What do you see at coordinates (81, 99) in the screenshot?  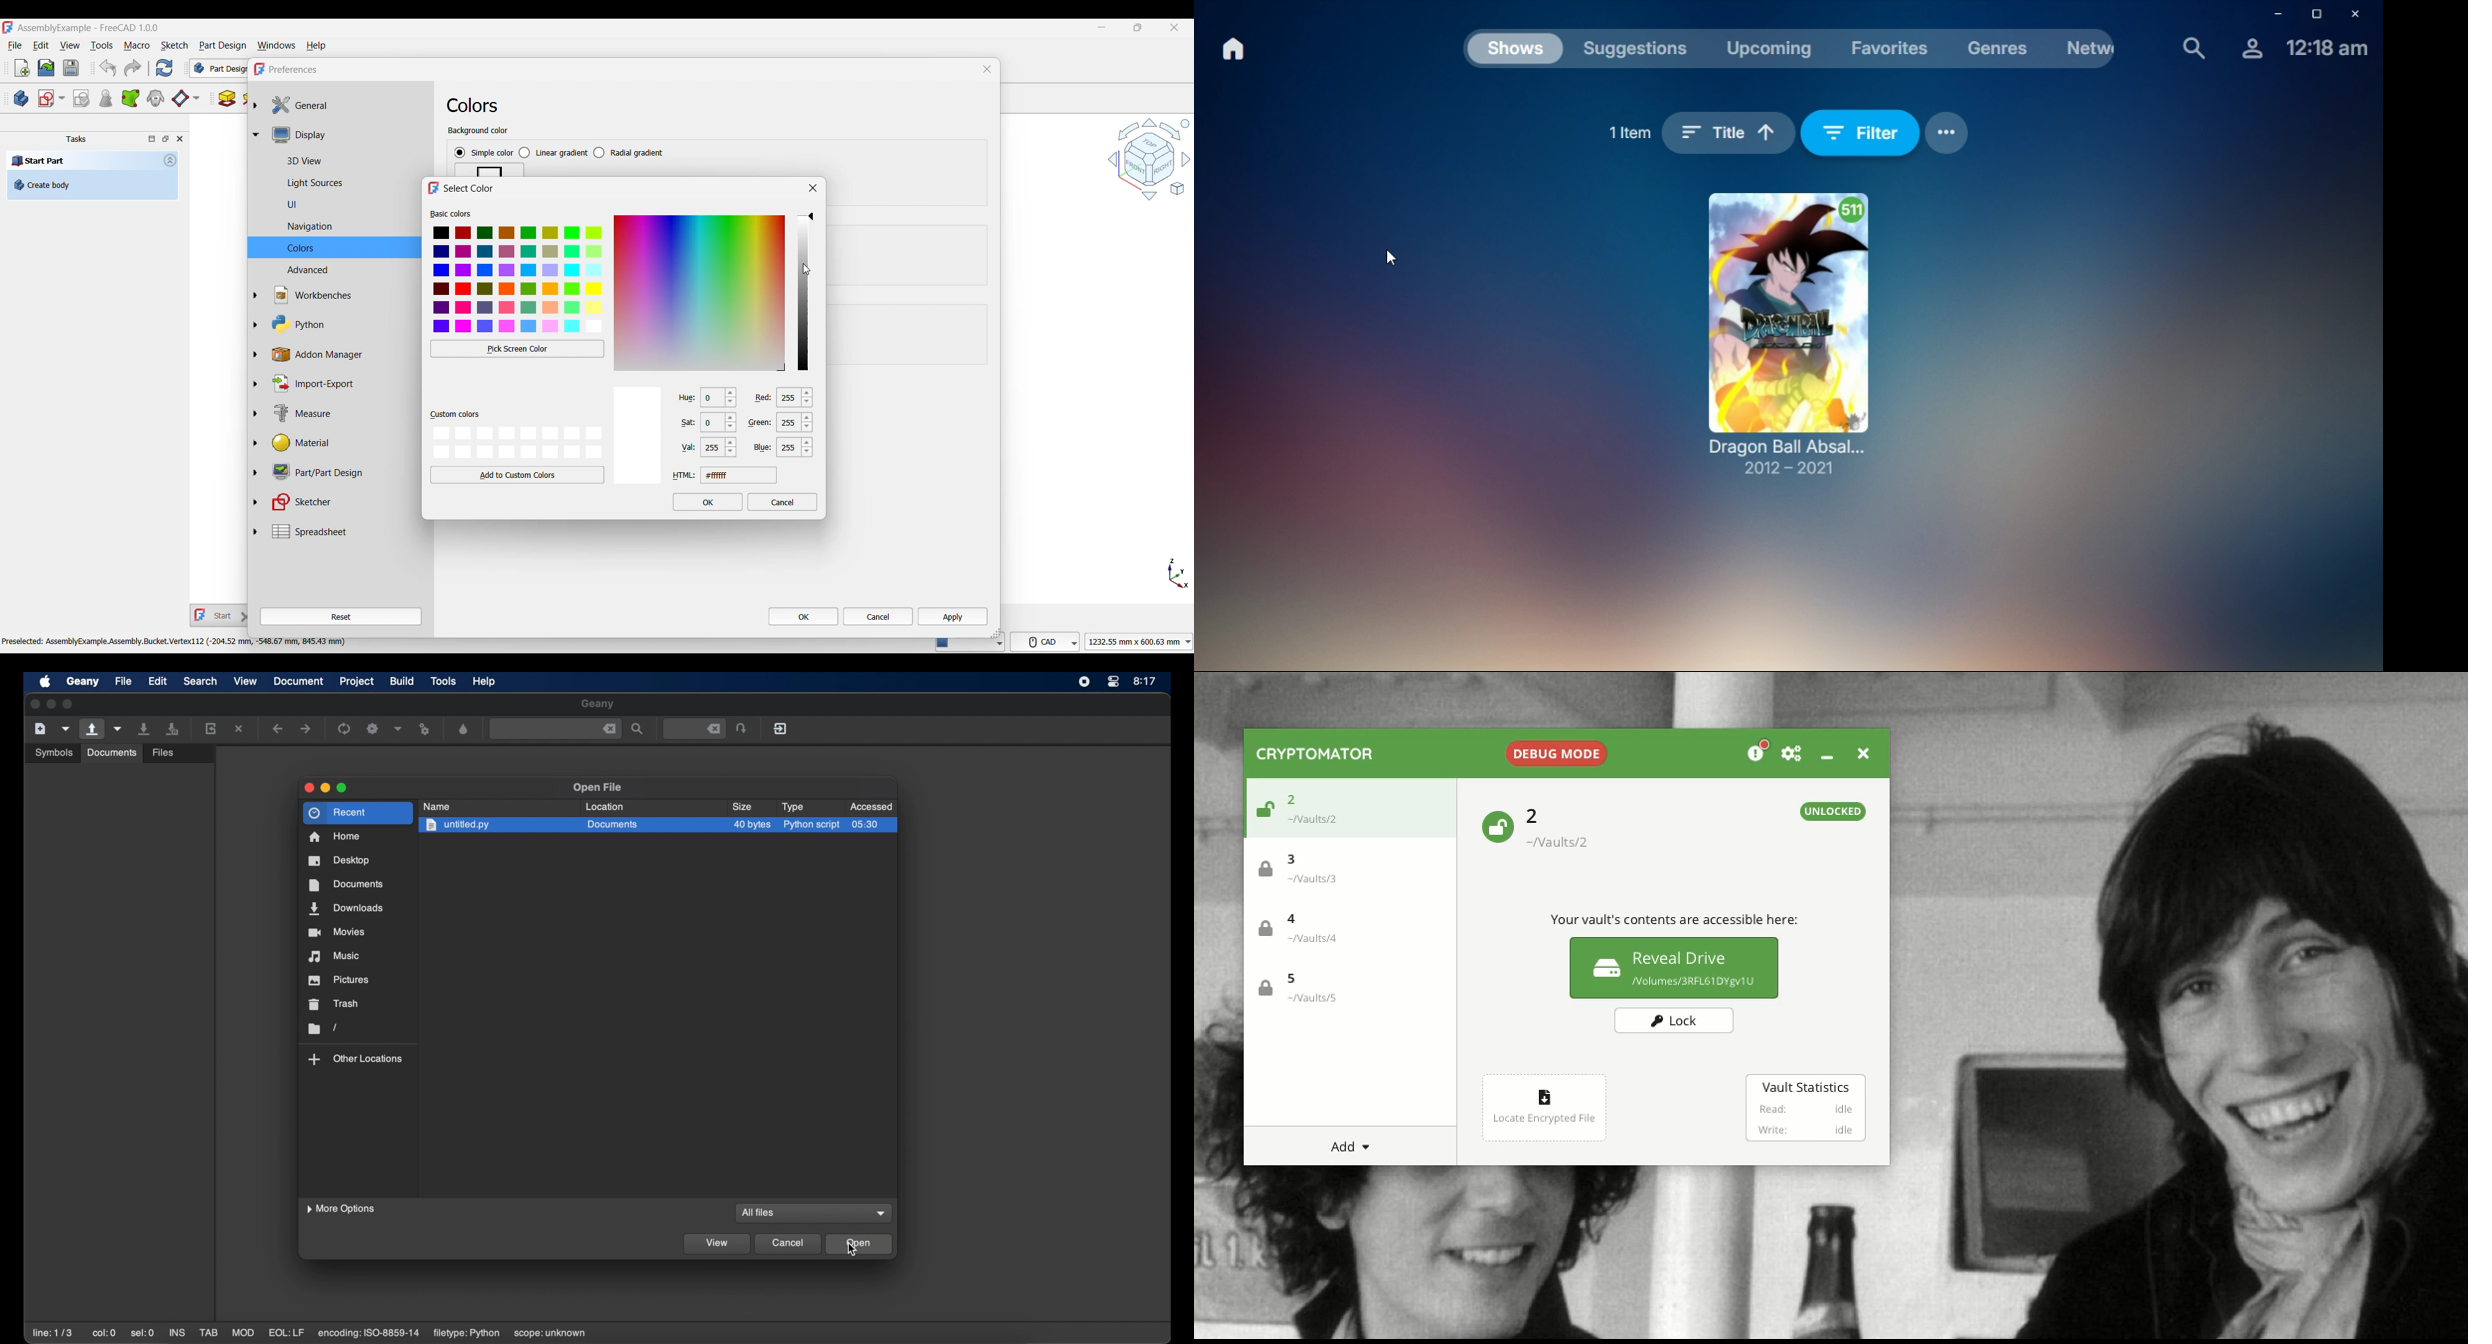 I see `Validate sketch` at bounding box center [81, 99].